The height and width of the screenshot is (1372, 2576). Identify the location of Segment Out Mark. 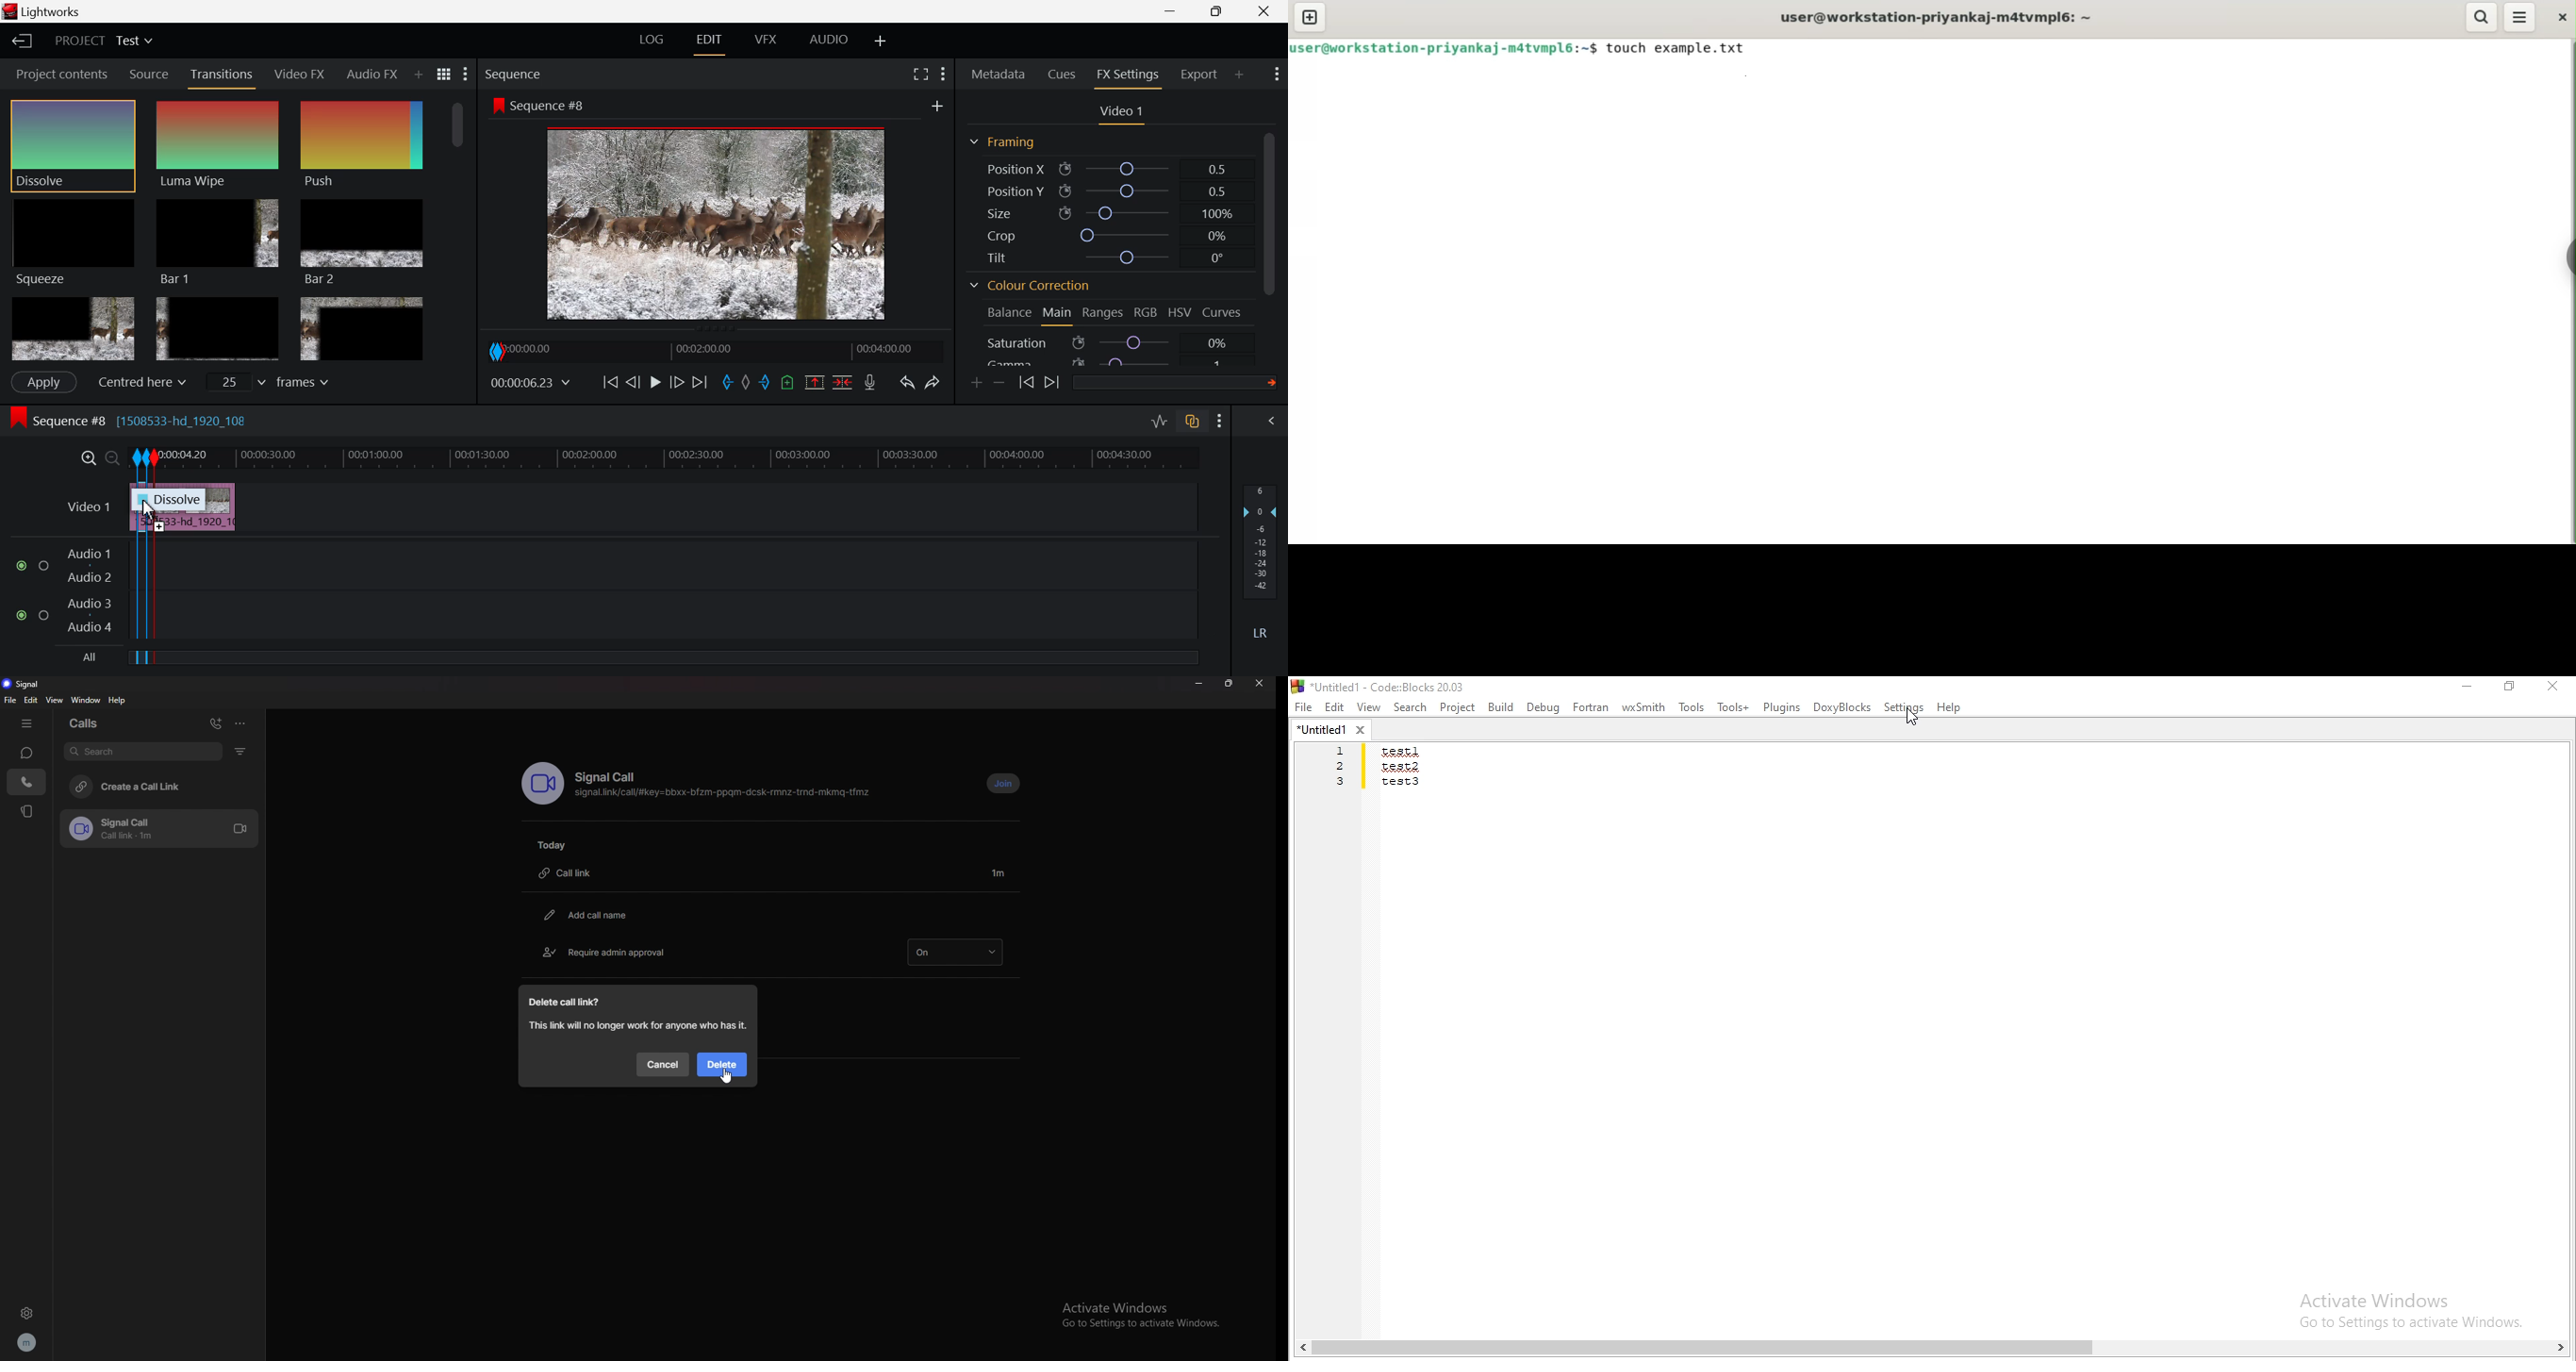
(158, 558).